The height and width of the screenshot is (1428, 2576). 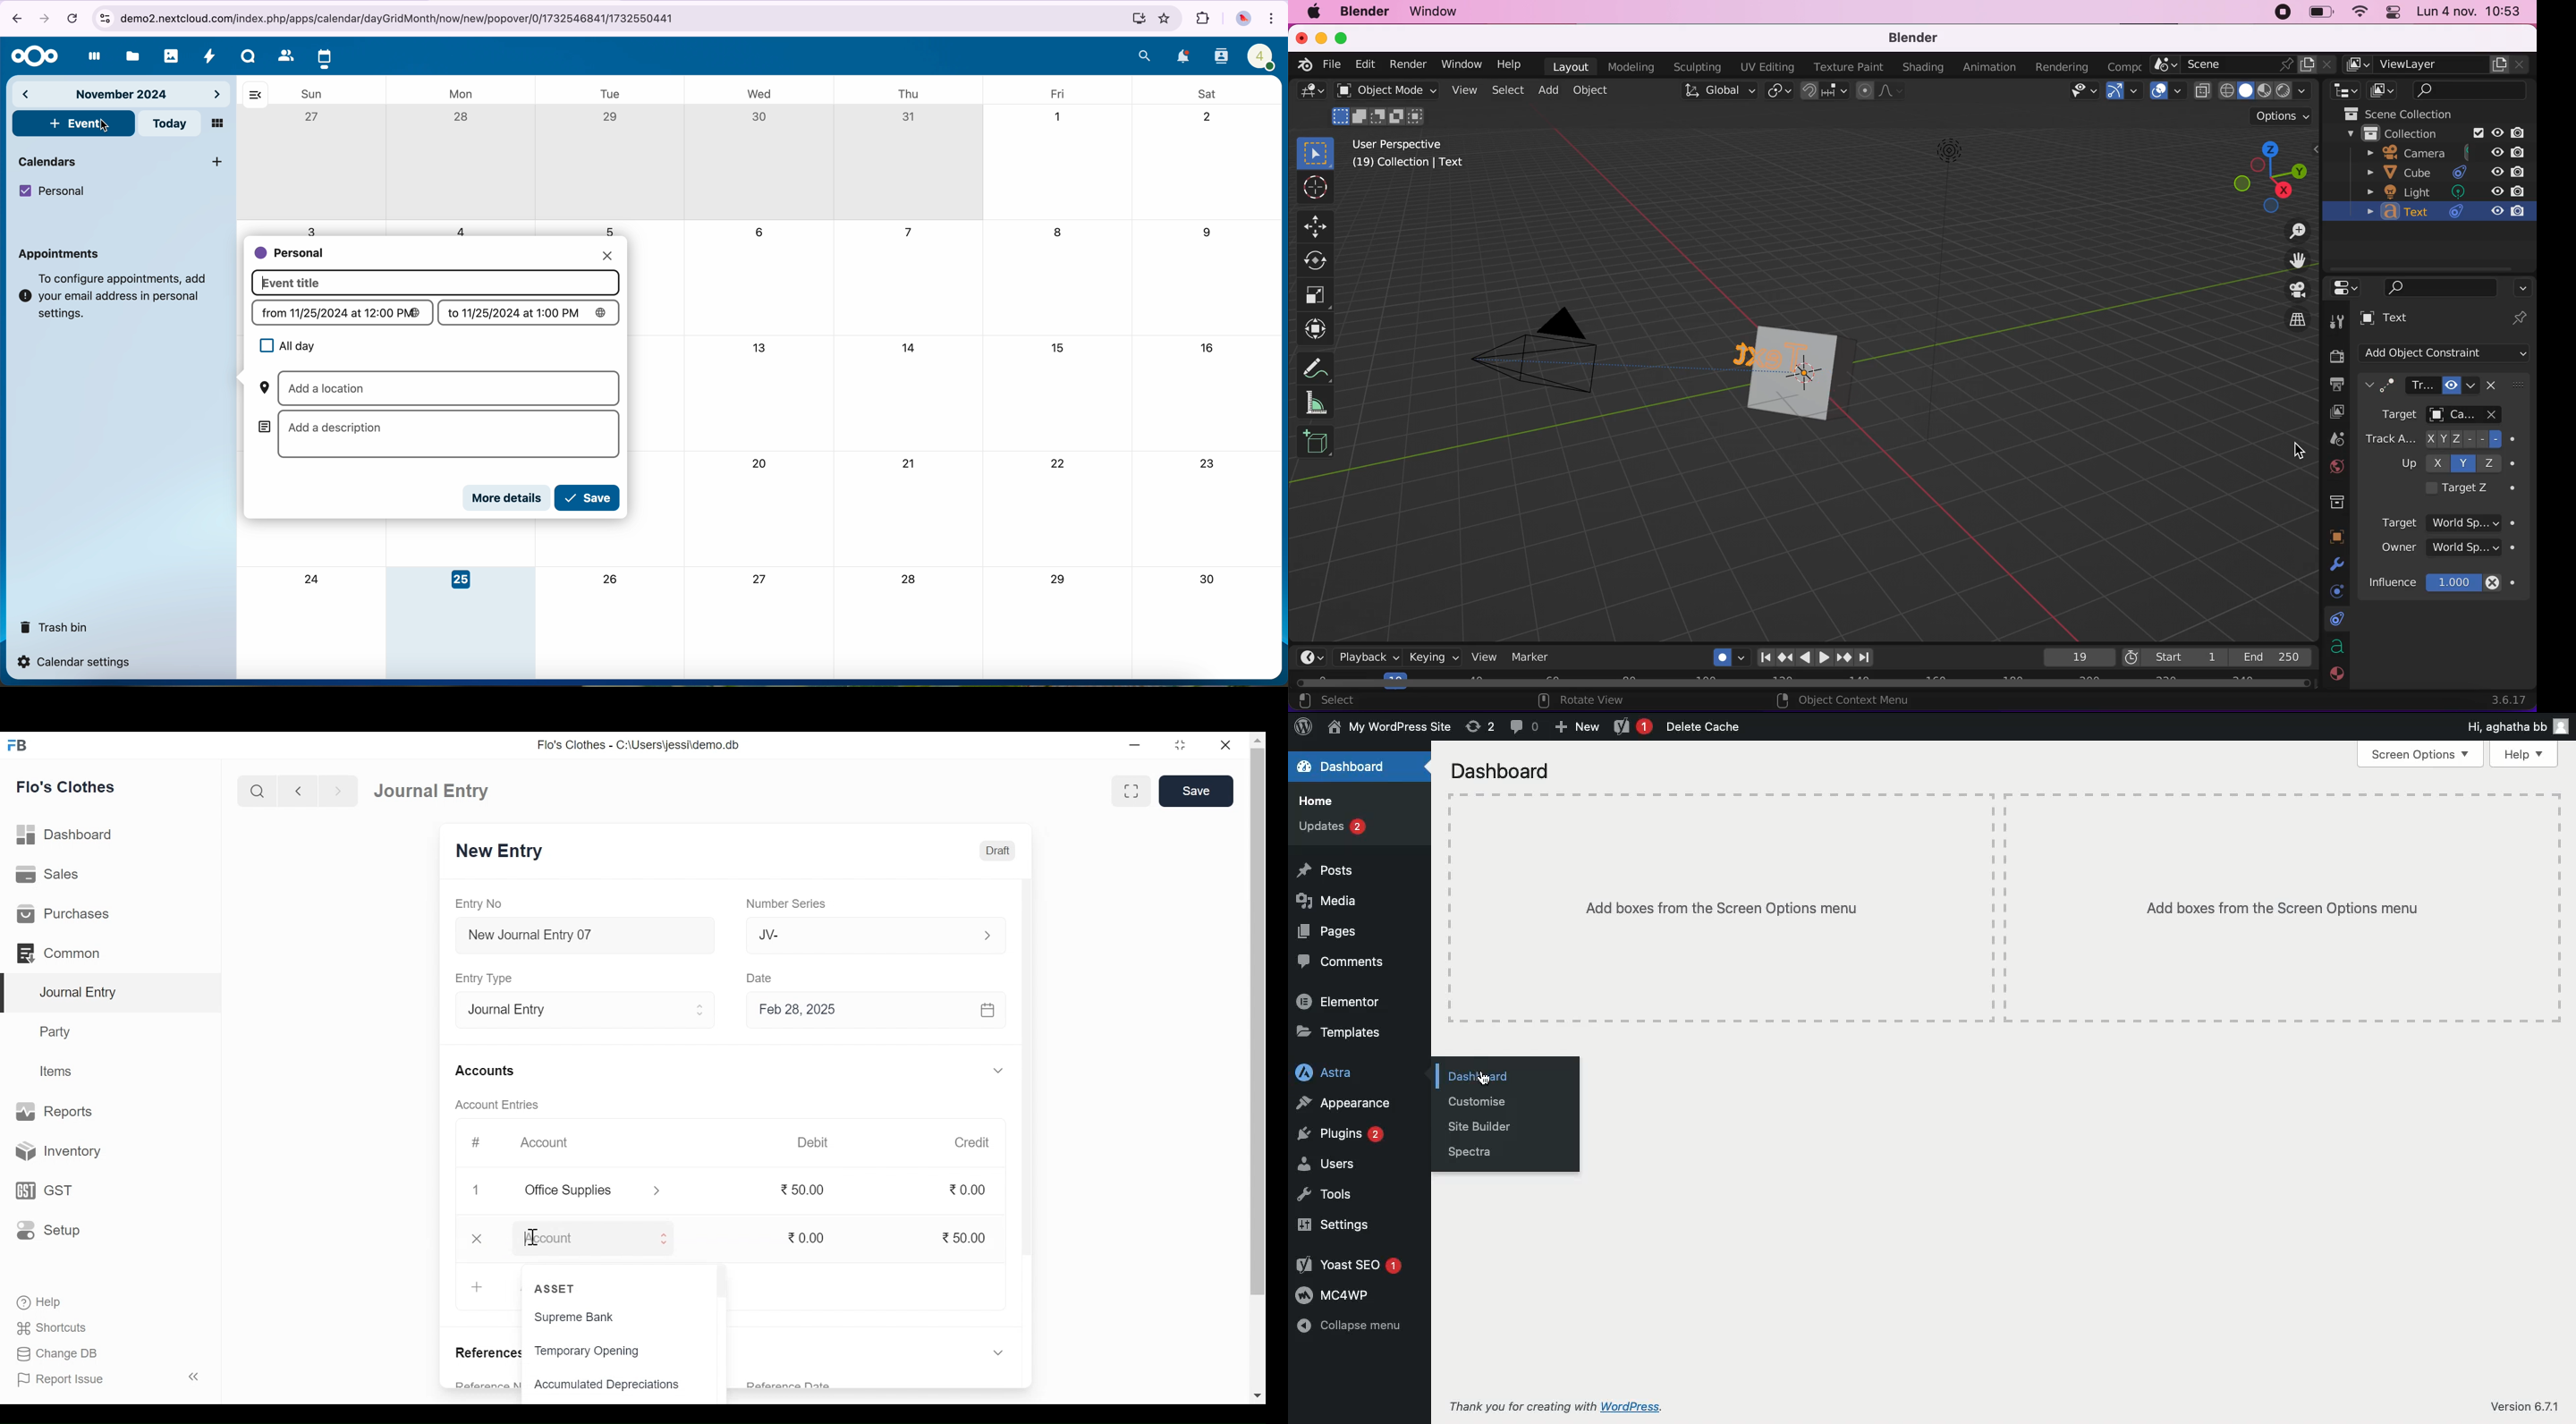 I want to click on panel control, so click(x=2391, y=13).